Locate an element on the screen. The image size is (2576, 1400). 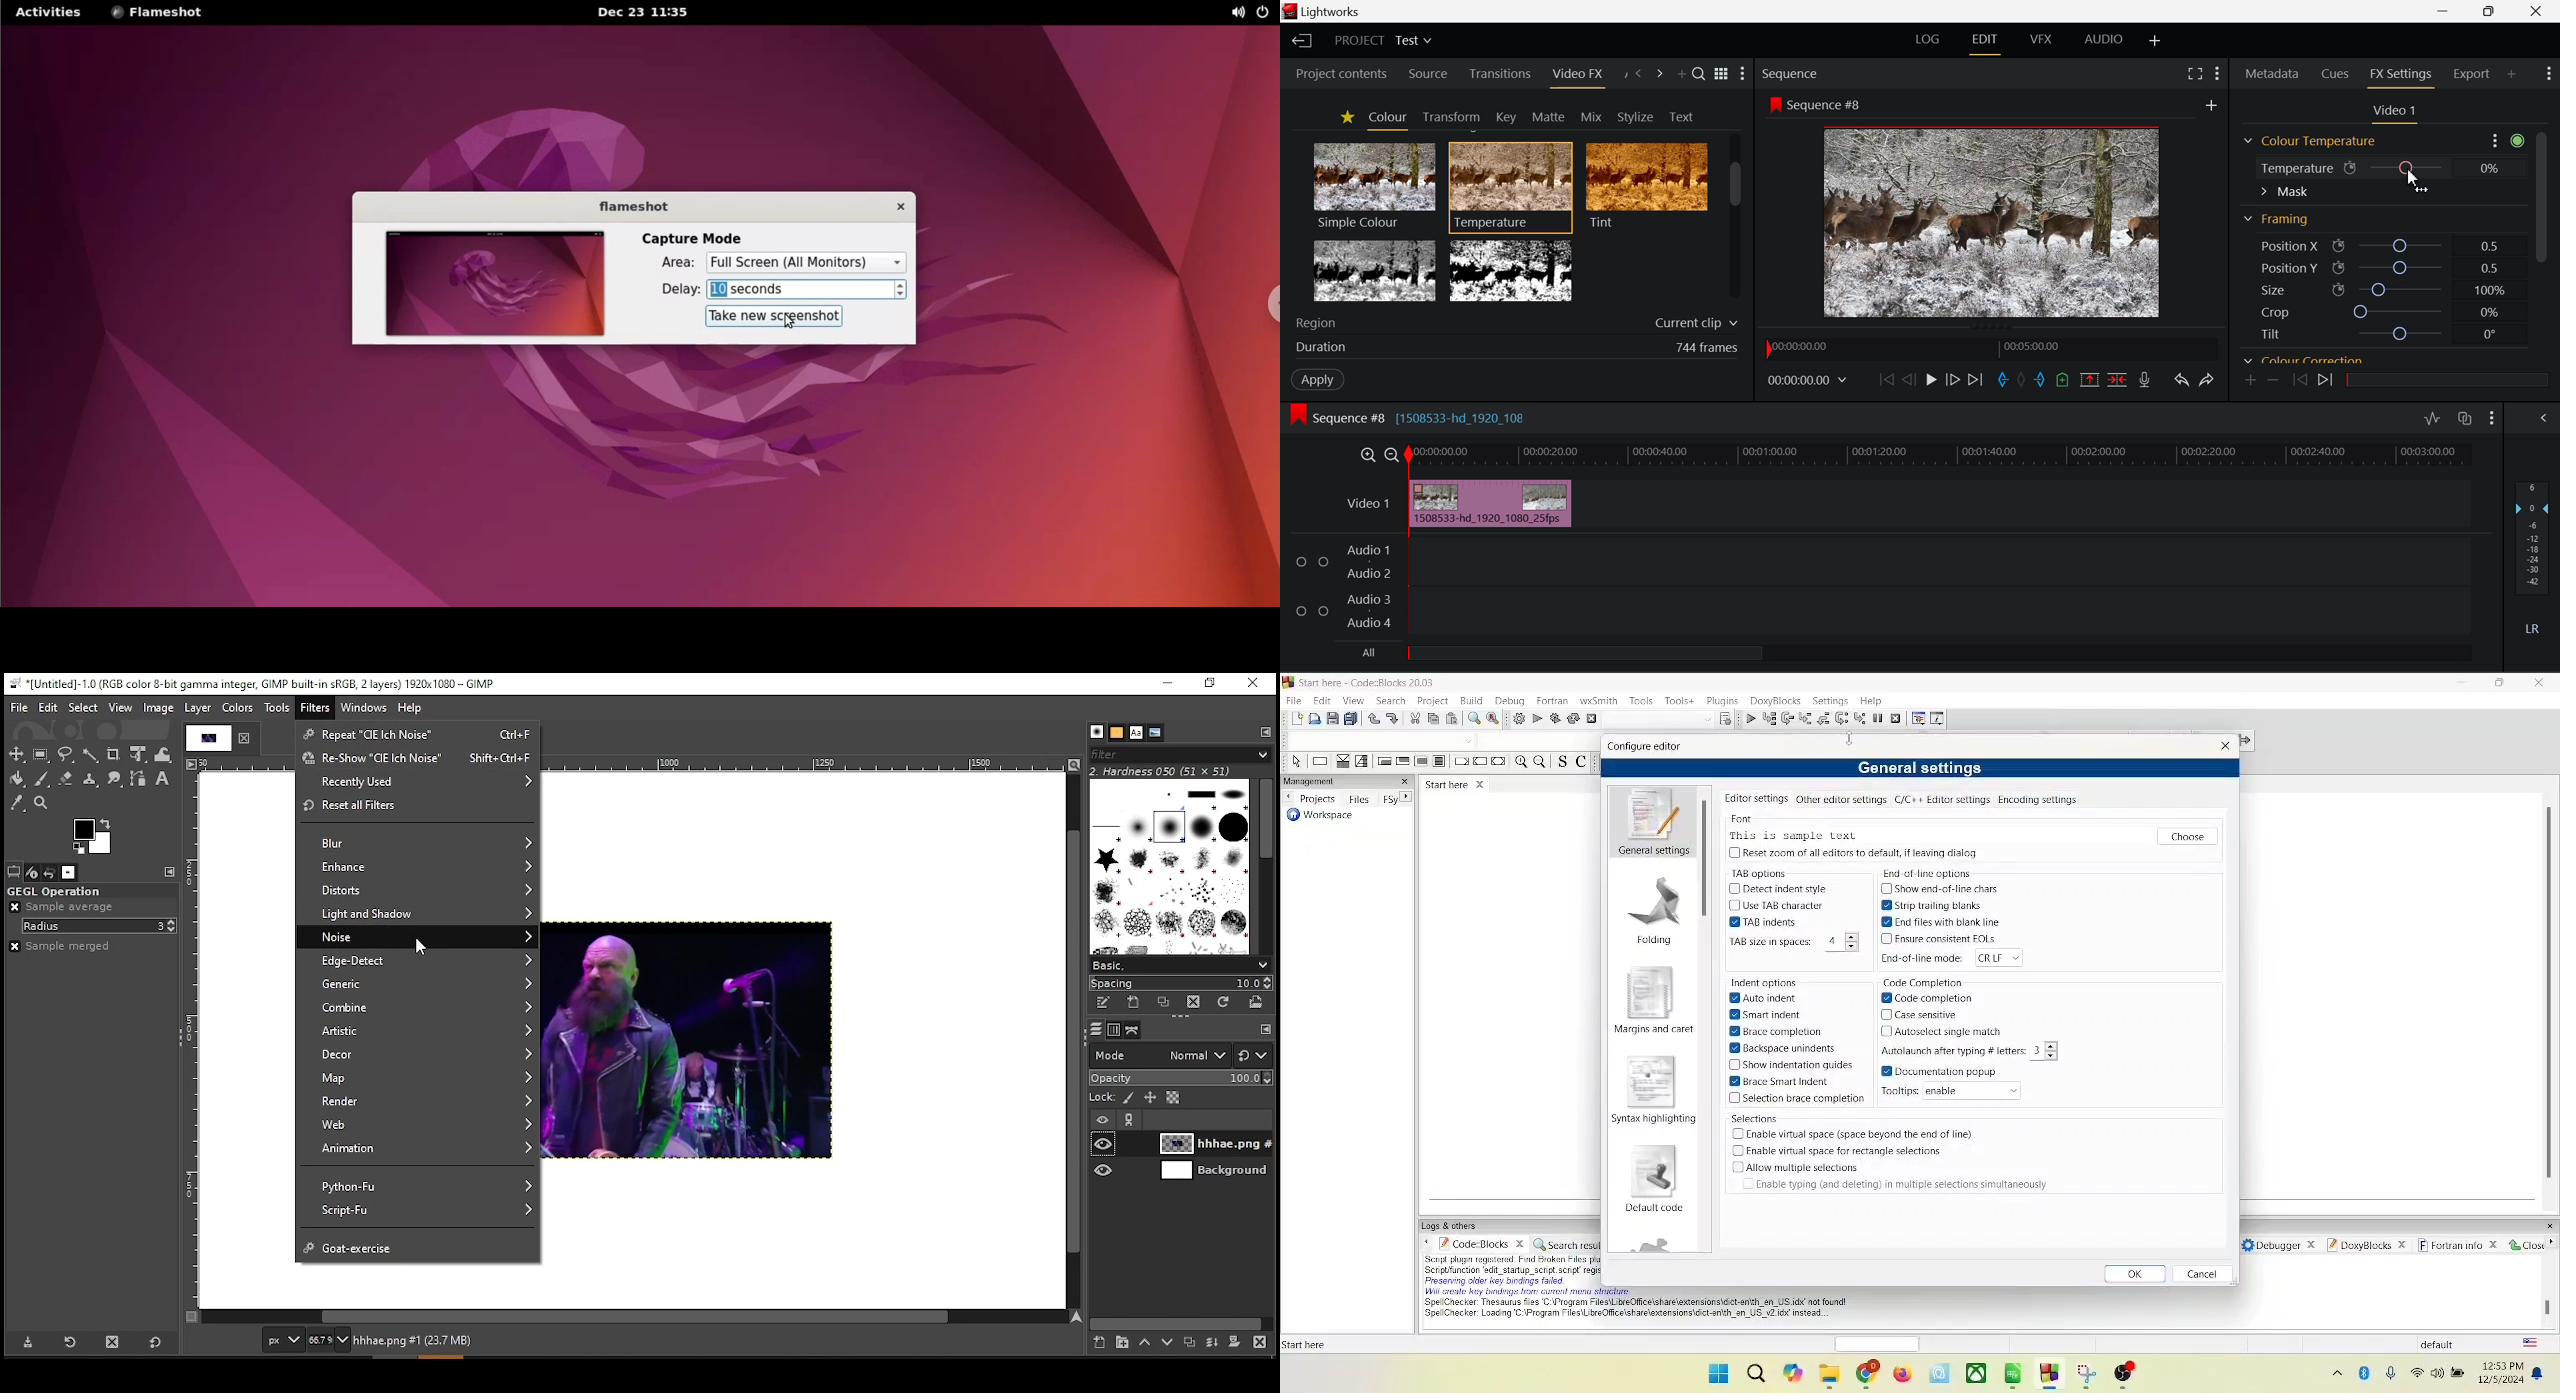
toggle comment is located at coordinates (1580, 761).